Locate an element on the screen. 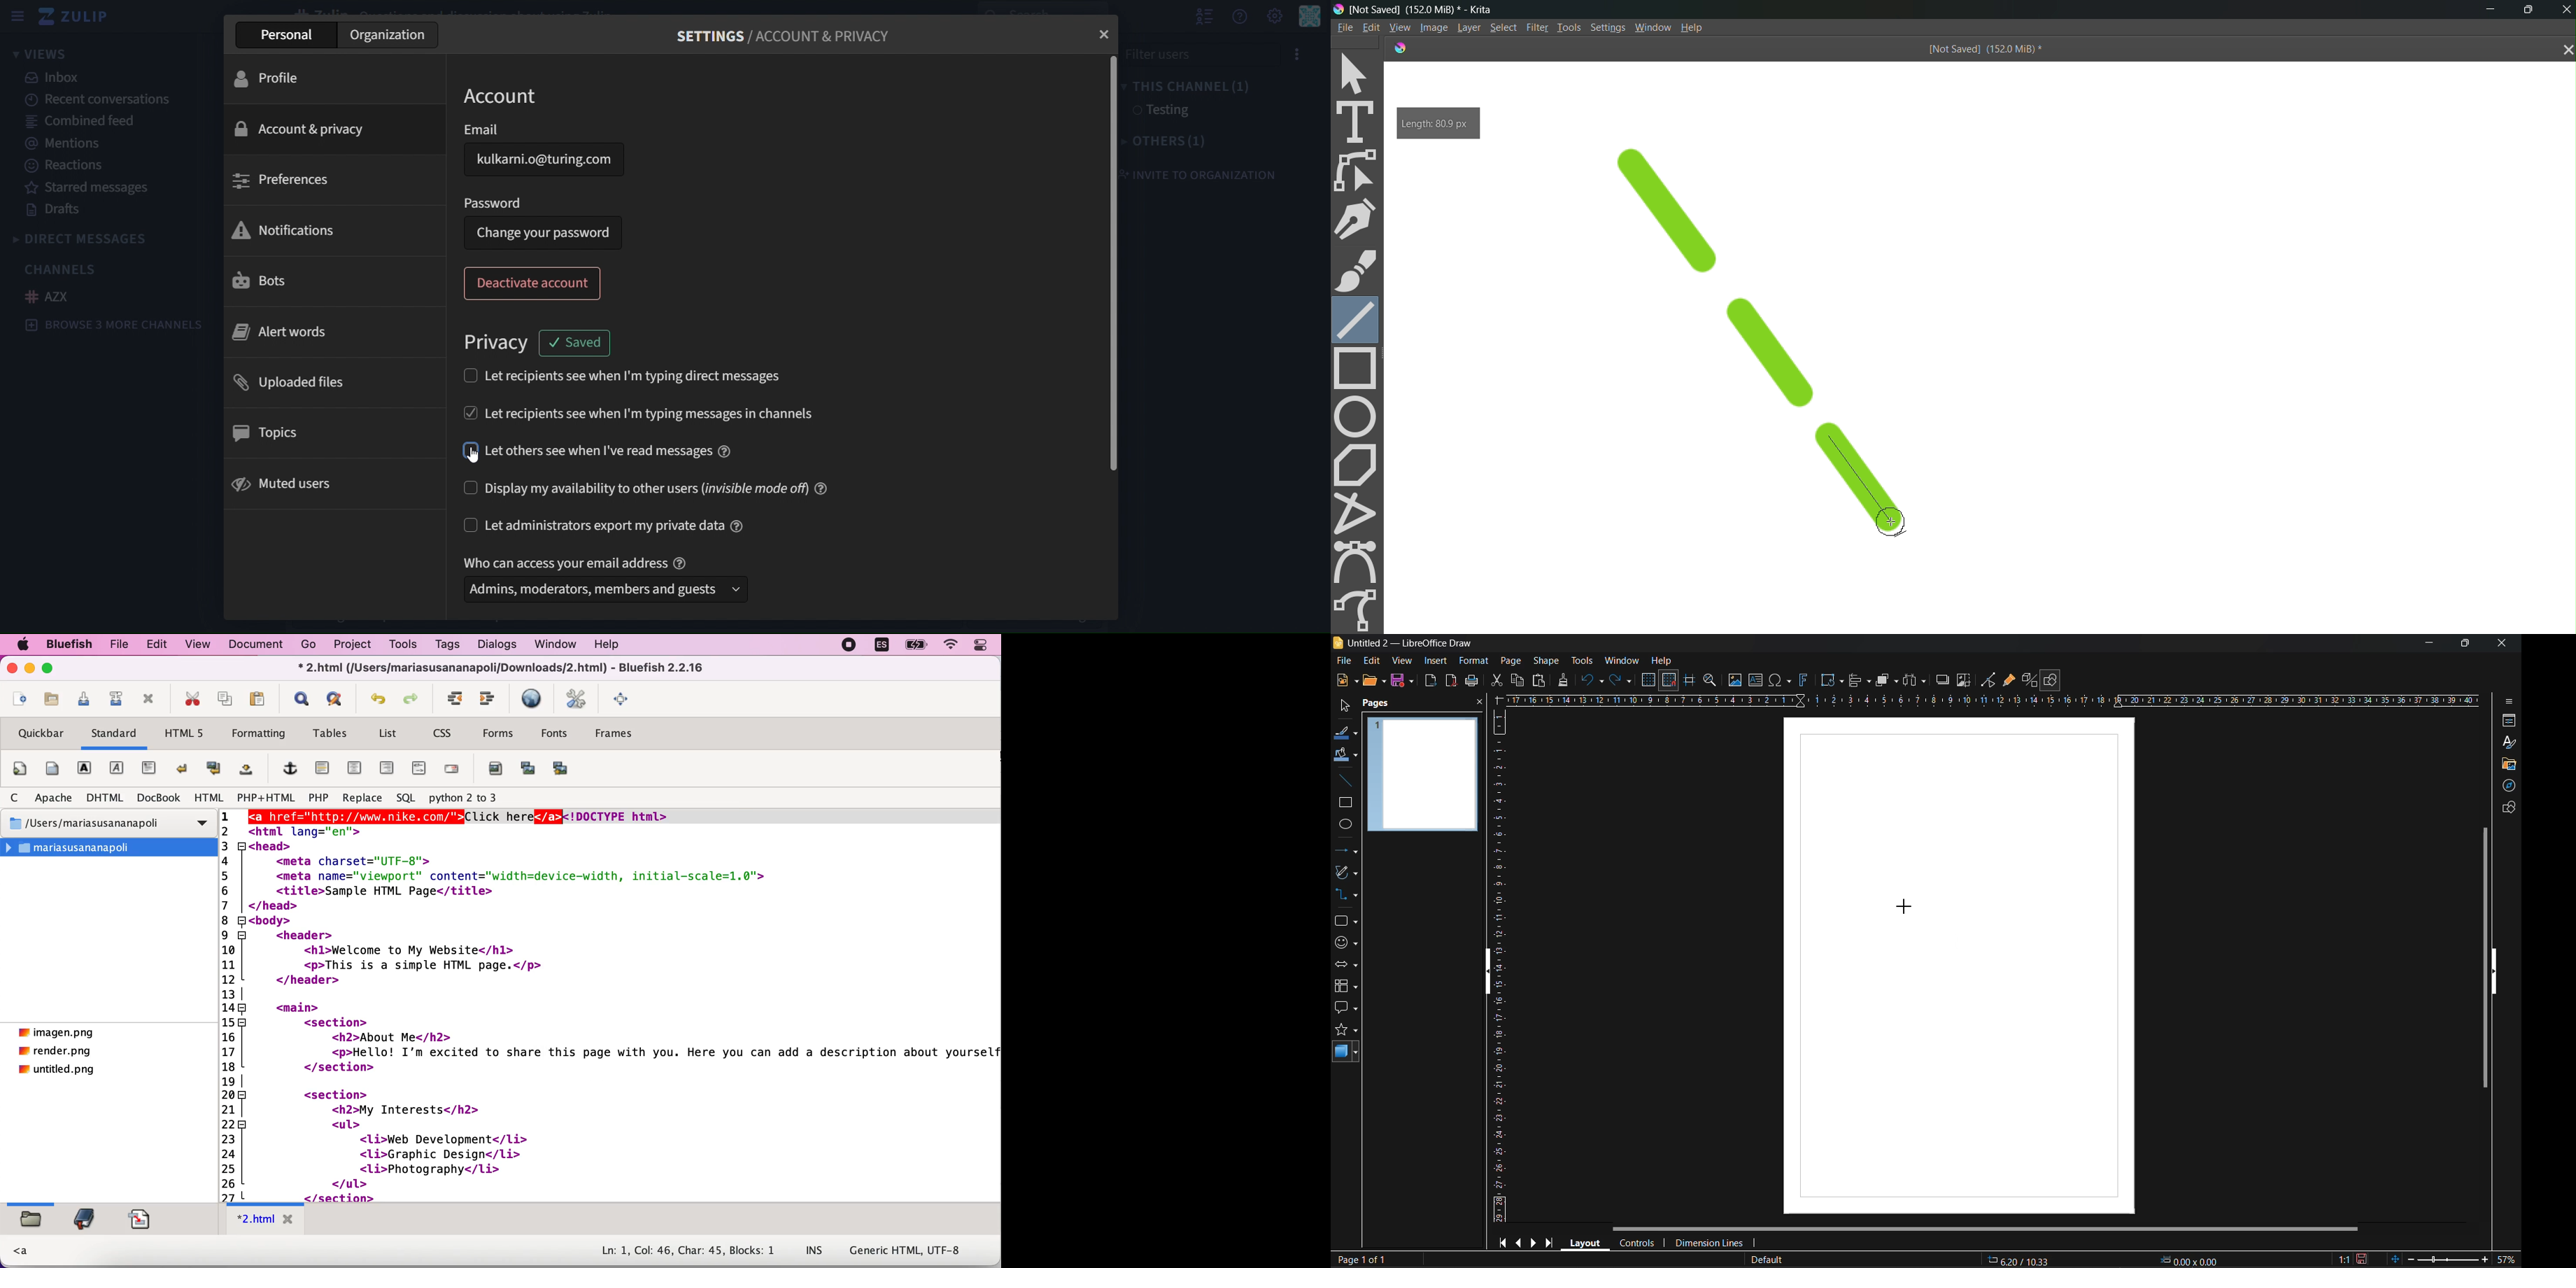 The width and height of the screenshot is (2576, 1288). show gluepoint functions is located at coordinates (2009, 681).